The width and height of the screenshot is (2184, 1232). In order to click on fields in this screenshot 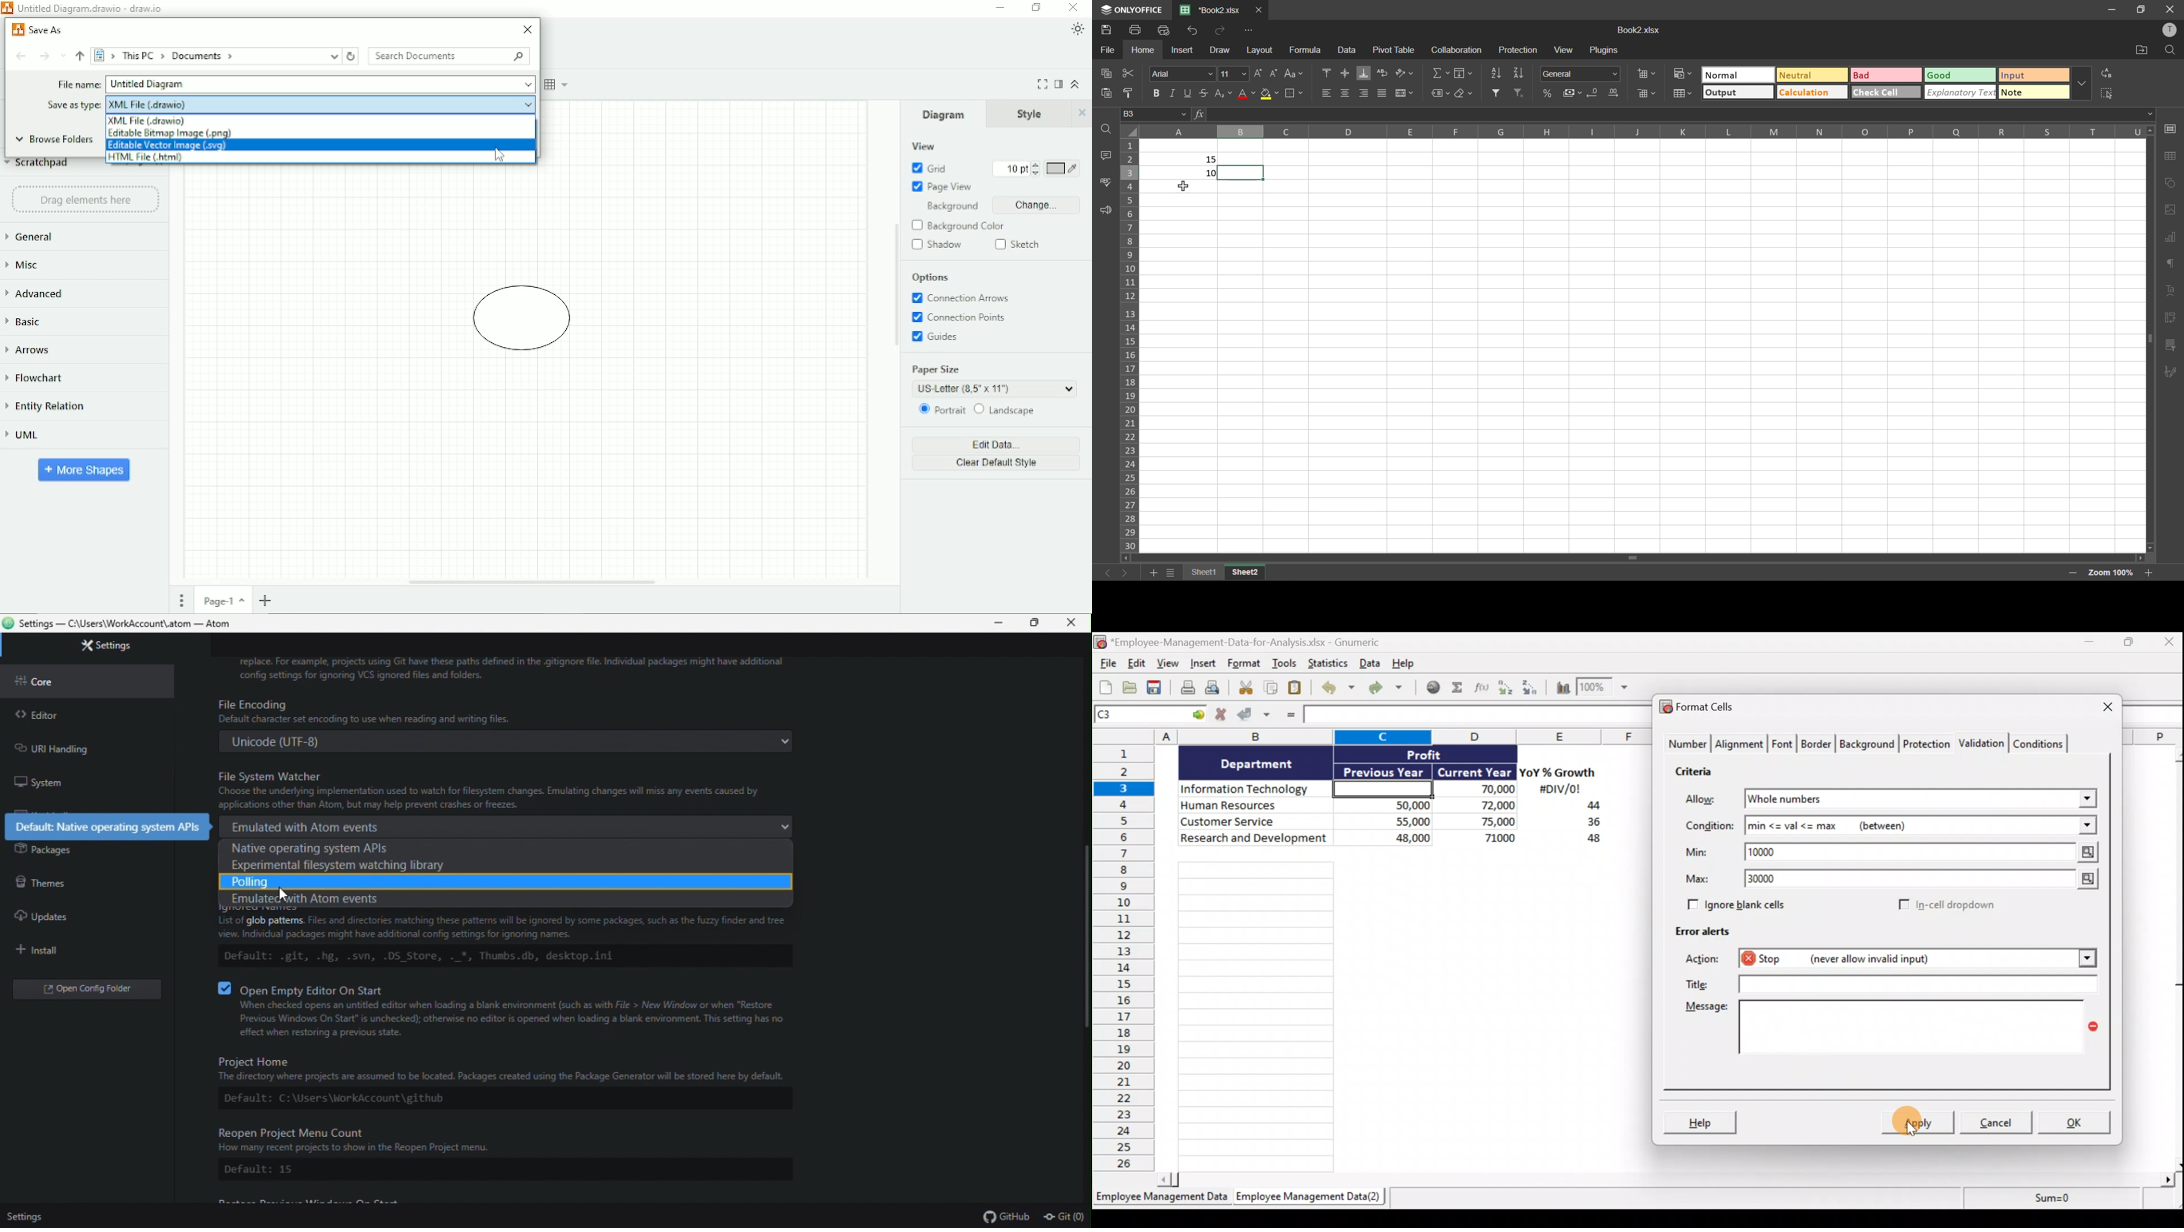, I will do `click(1463, 73)`.